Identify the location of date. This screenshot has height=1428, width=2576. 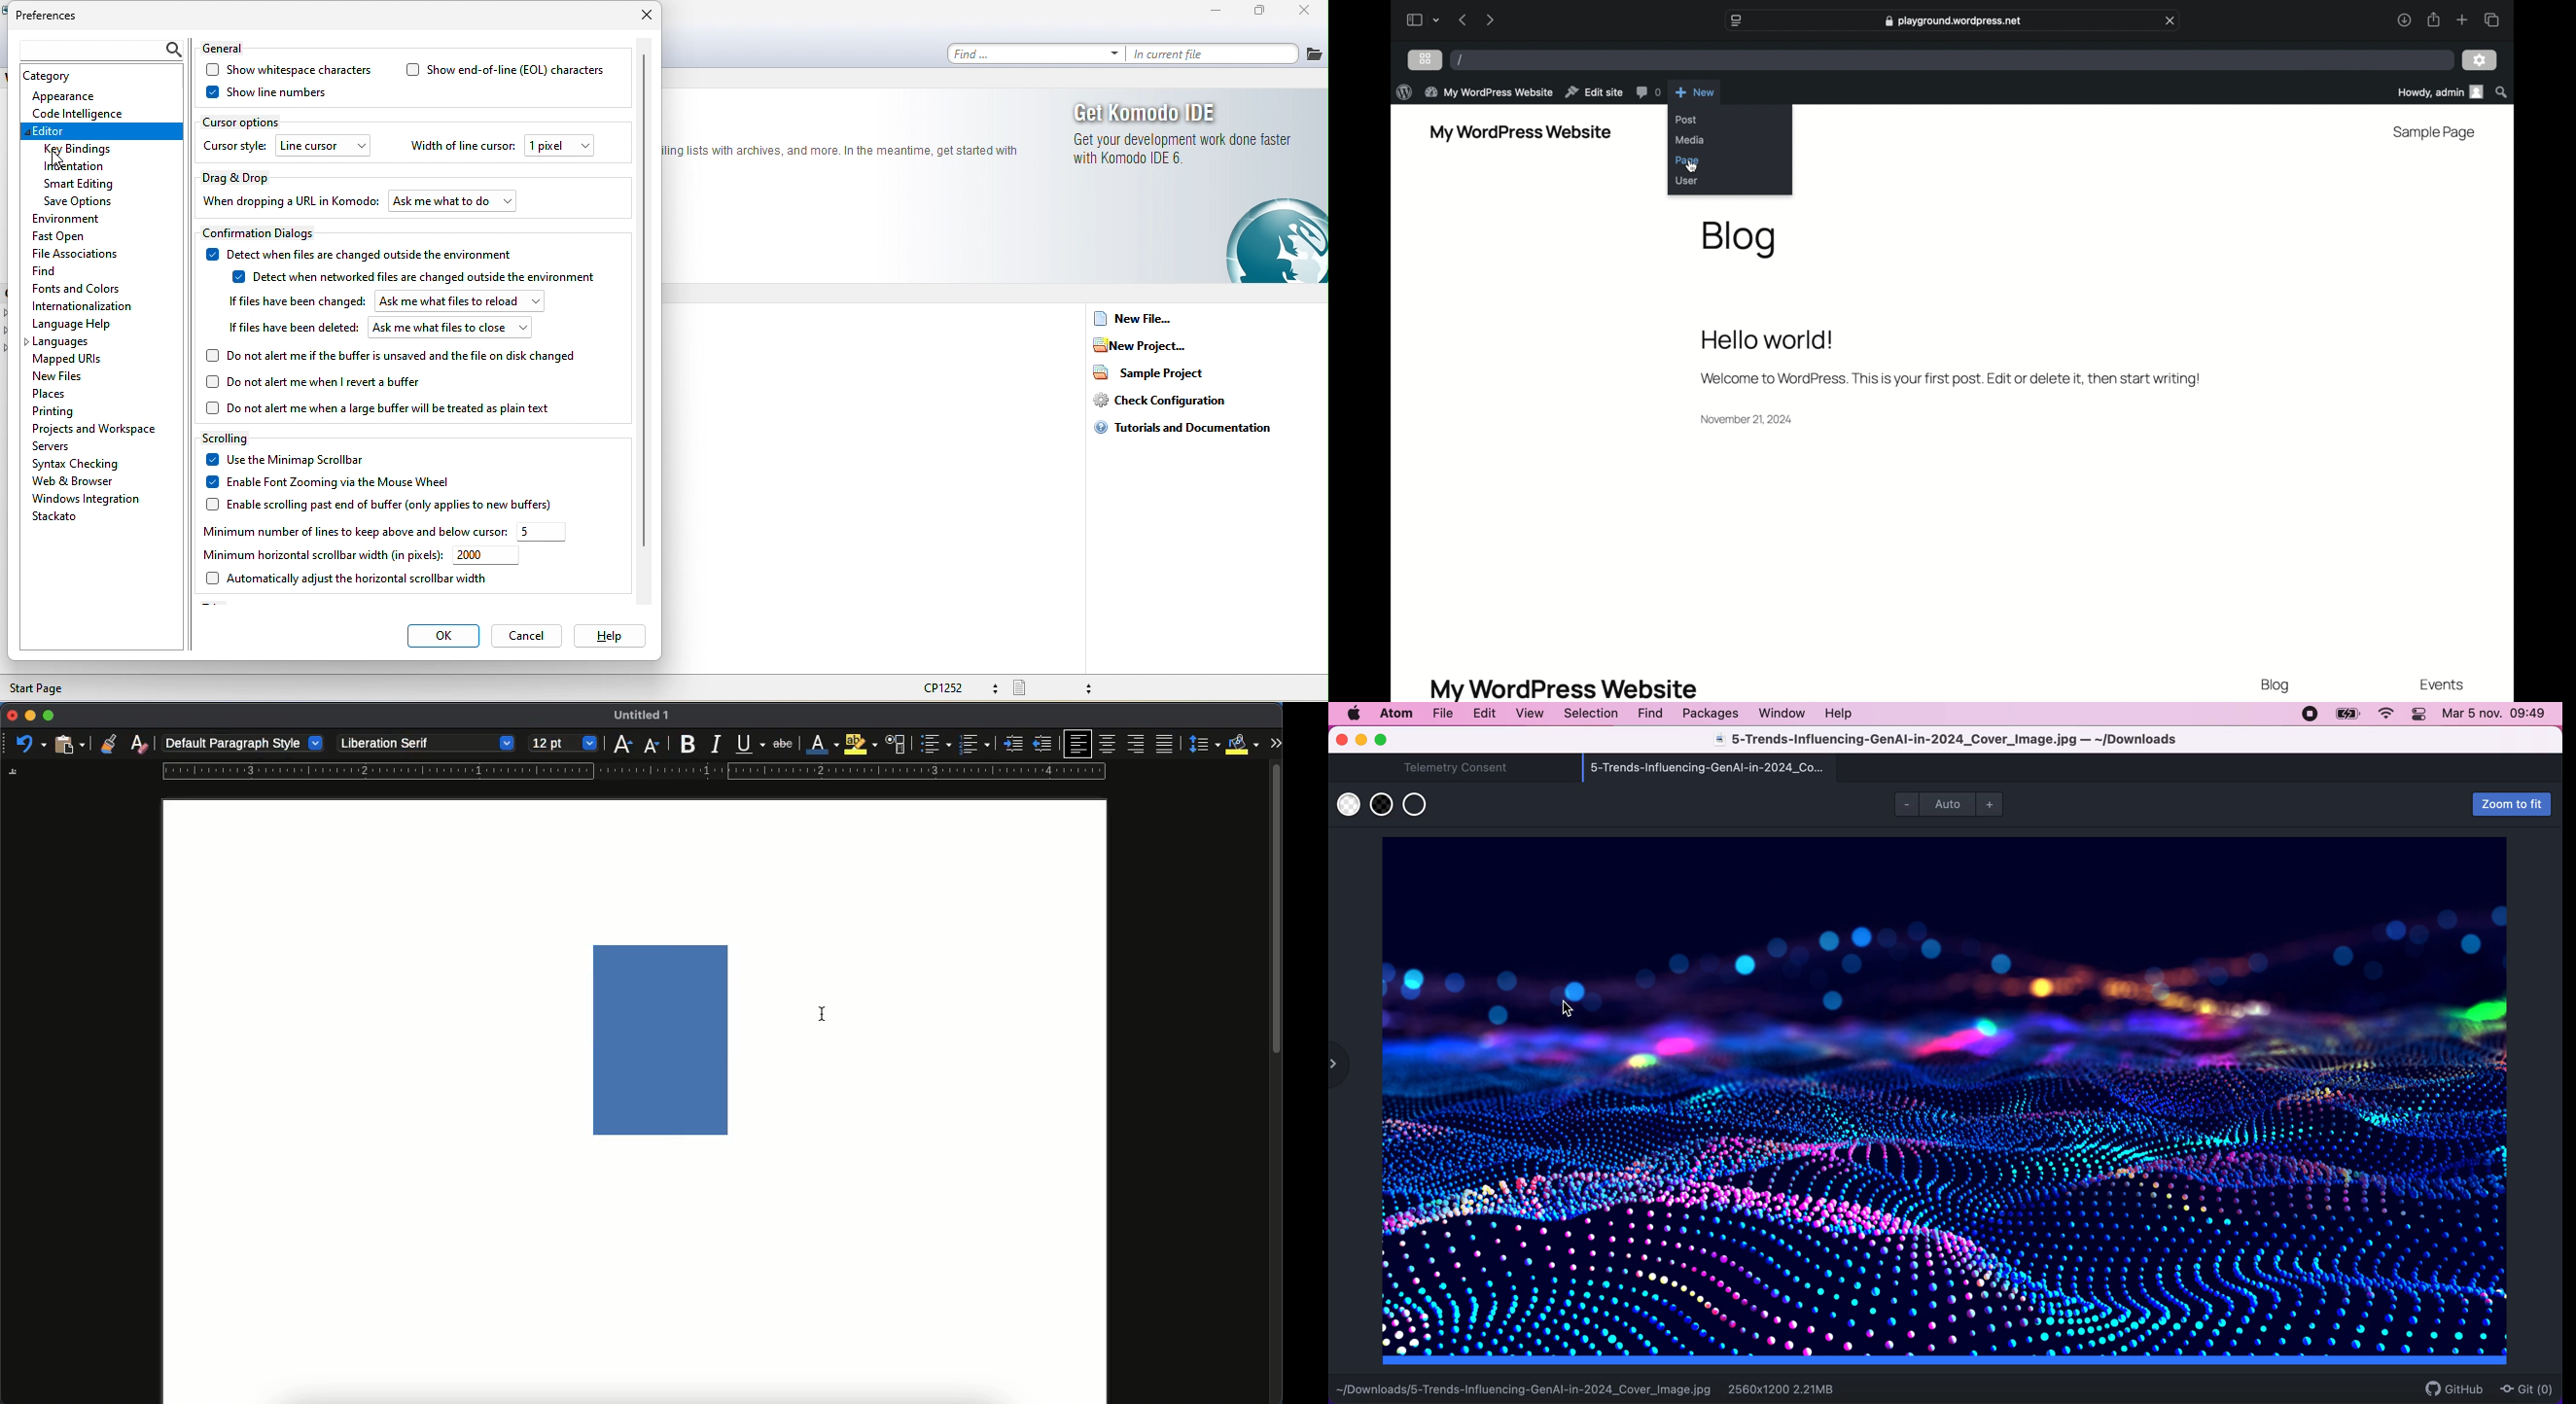
(1746, 419).